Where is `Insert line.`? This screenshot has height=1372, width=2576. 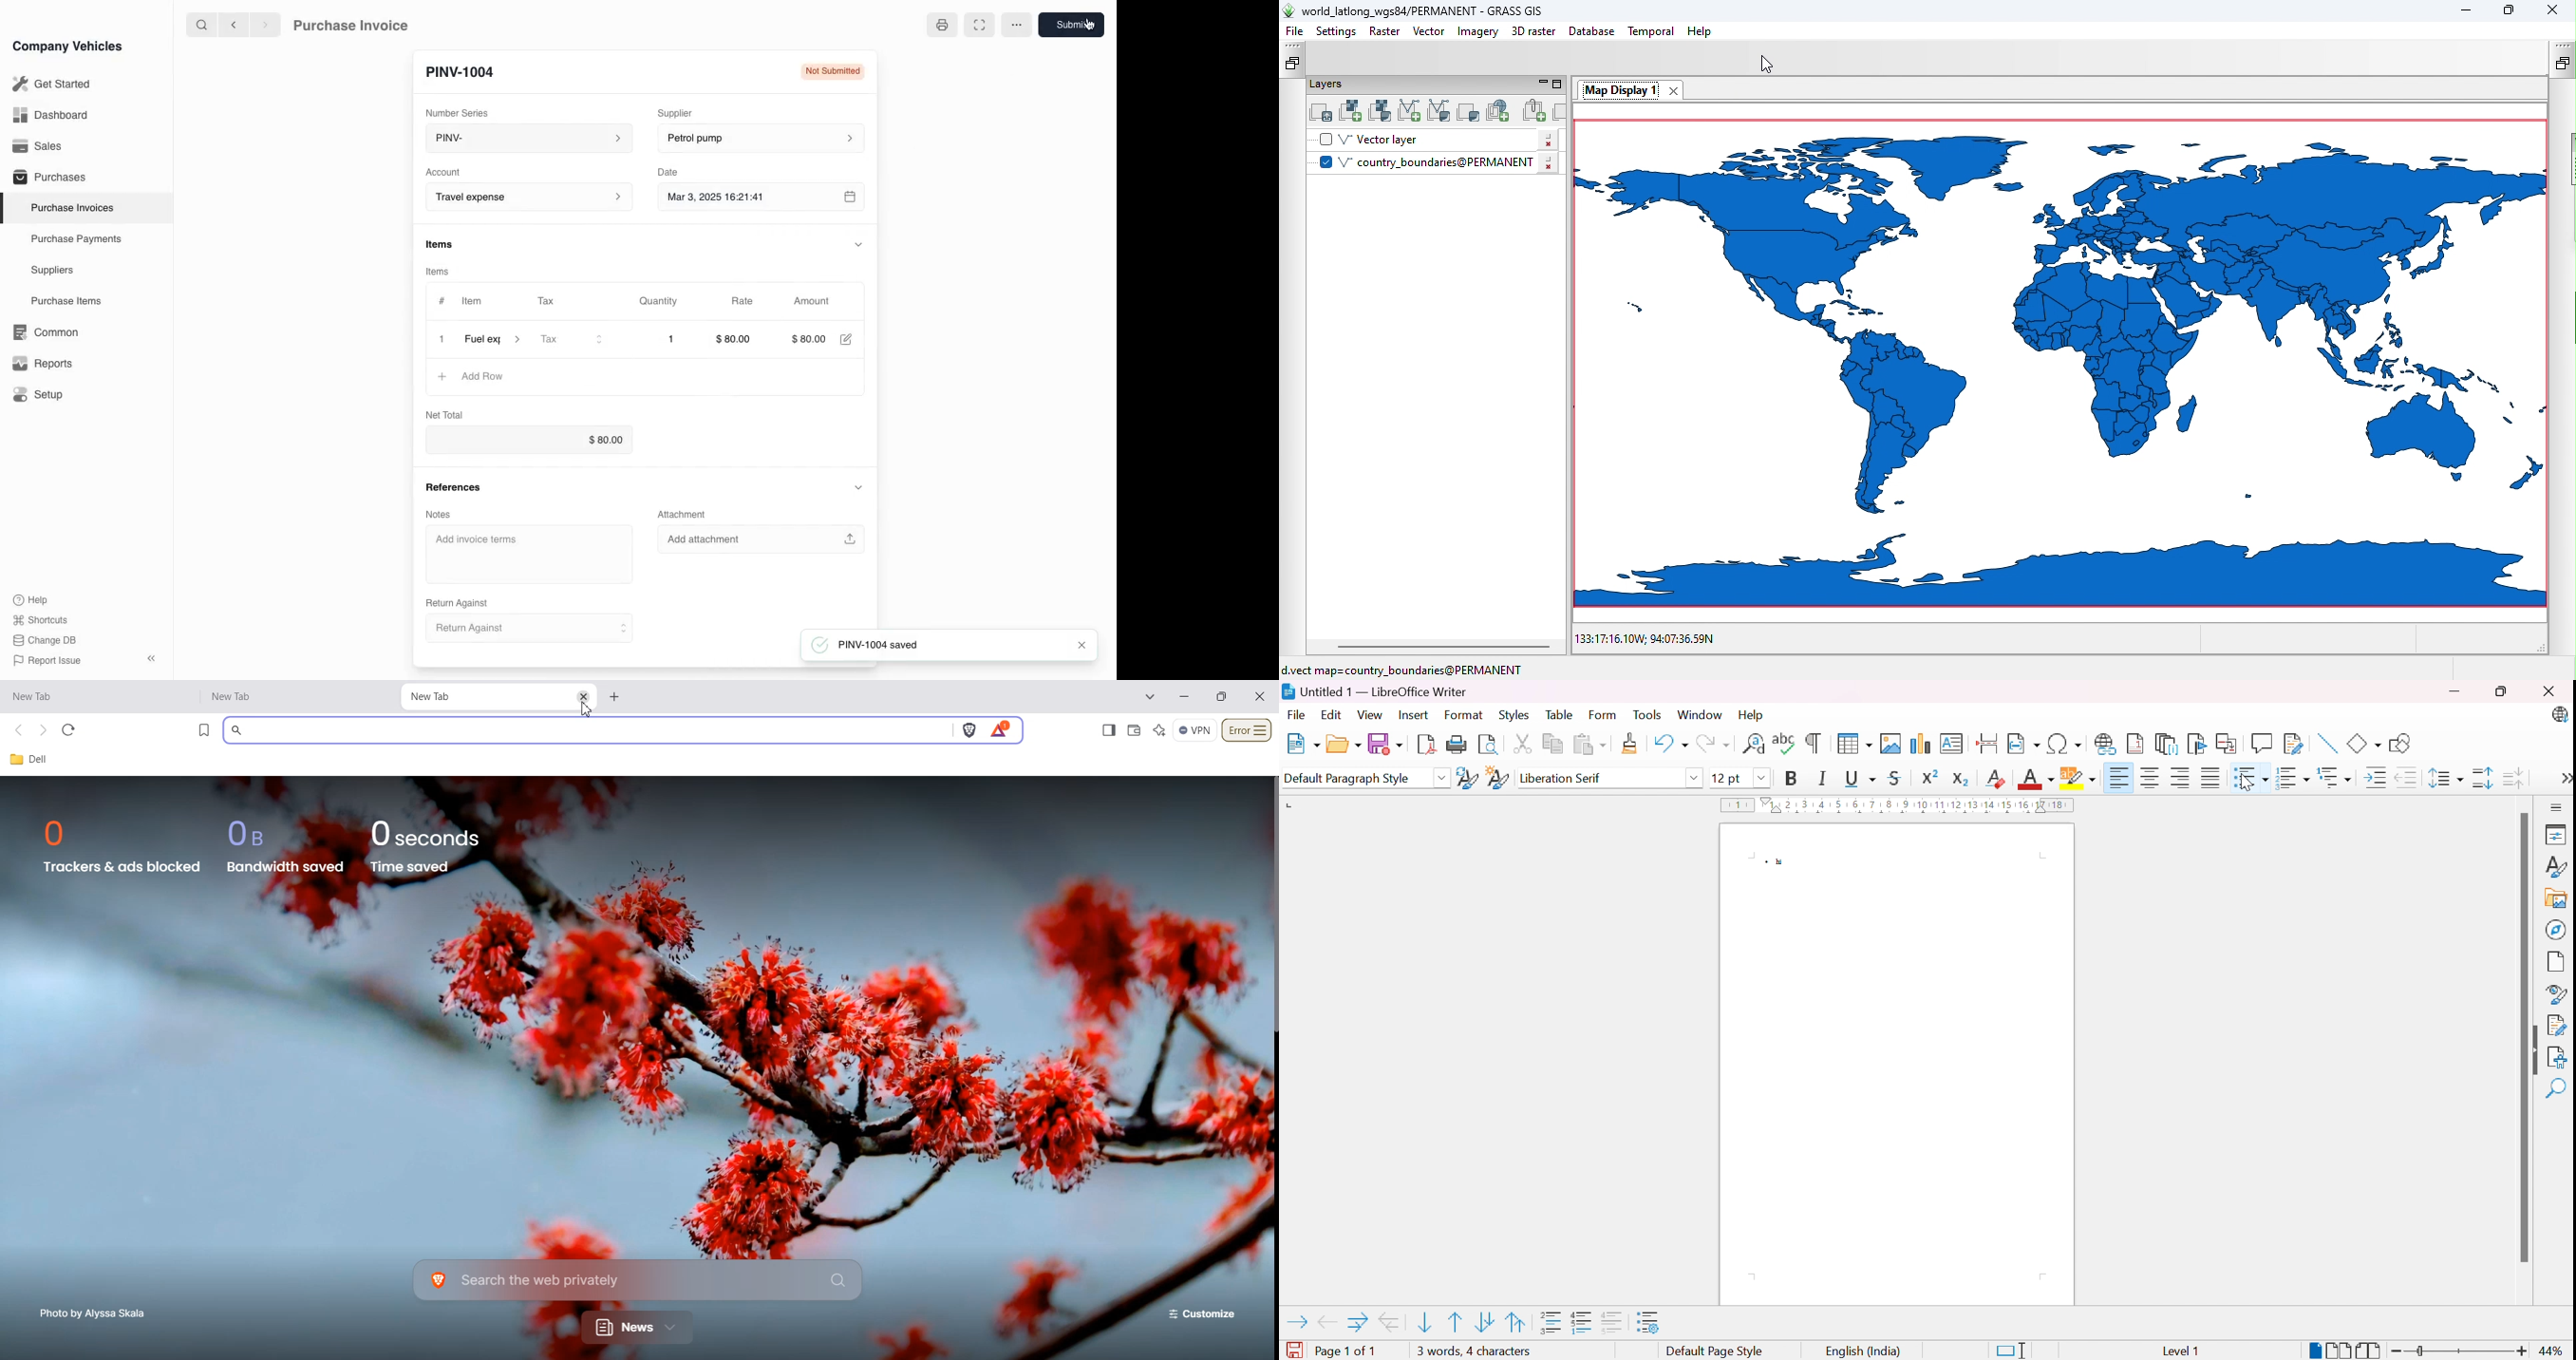
Insert line. is located at coordinates (2330, 744).